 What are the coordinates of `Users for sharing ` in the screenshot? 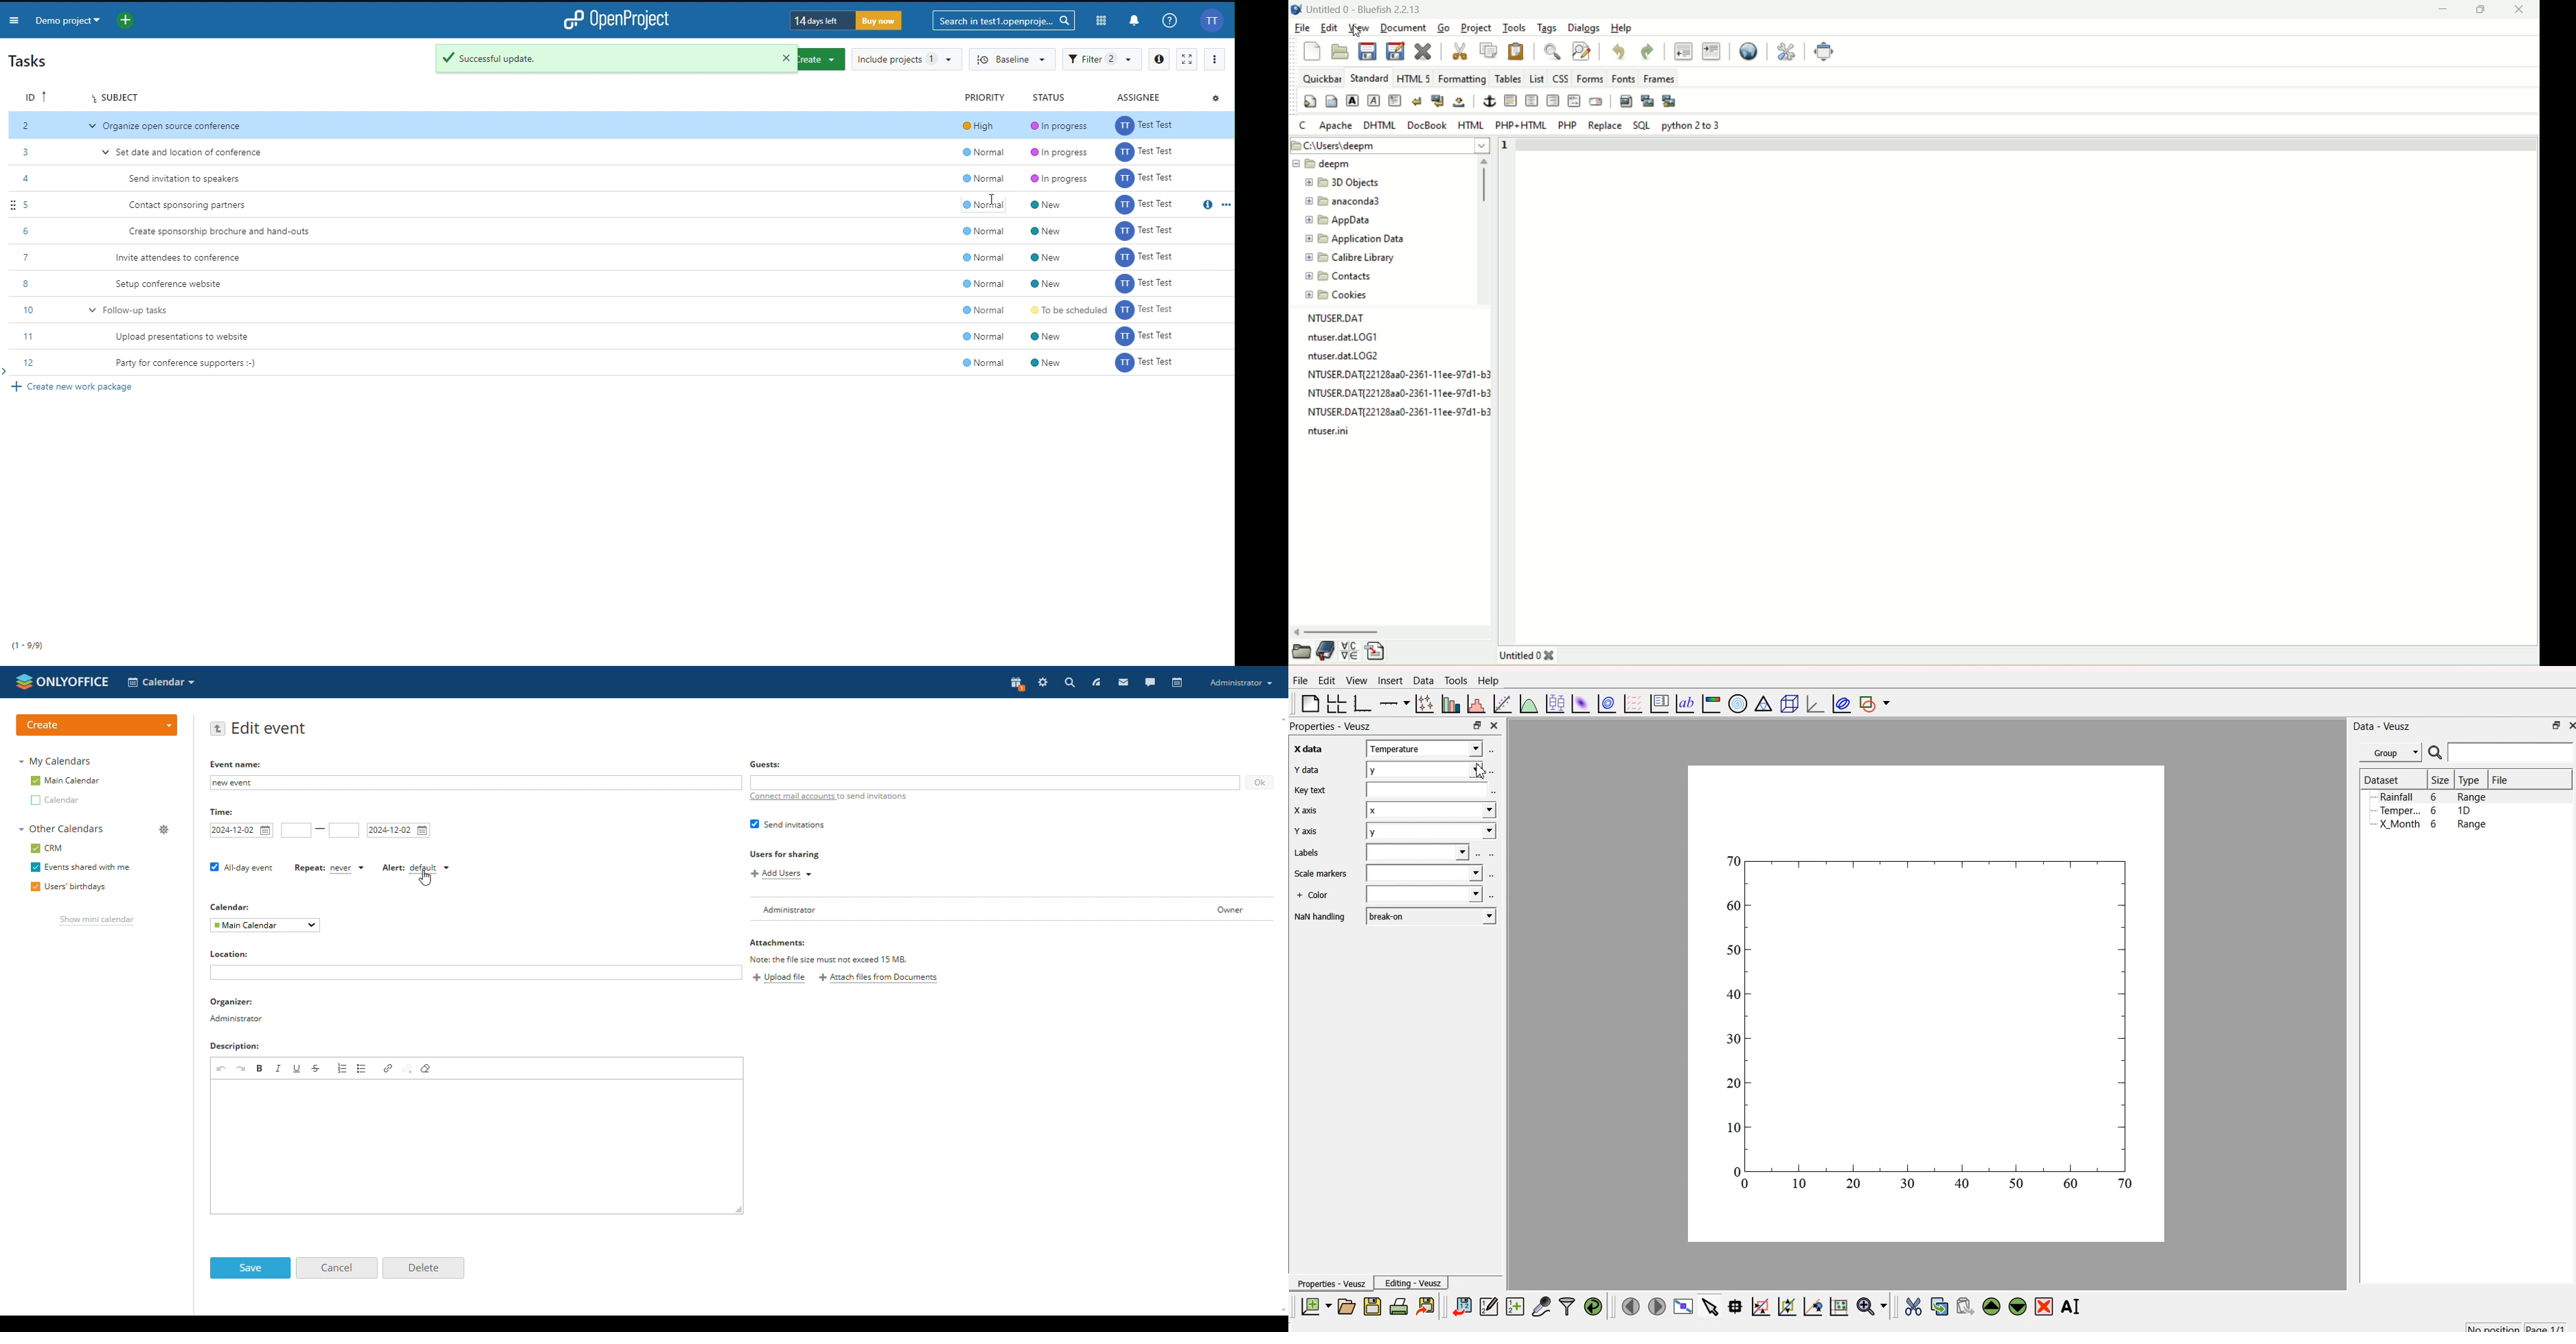 It's located at (780, 855).